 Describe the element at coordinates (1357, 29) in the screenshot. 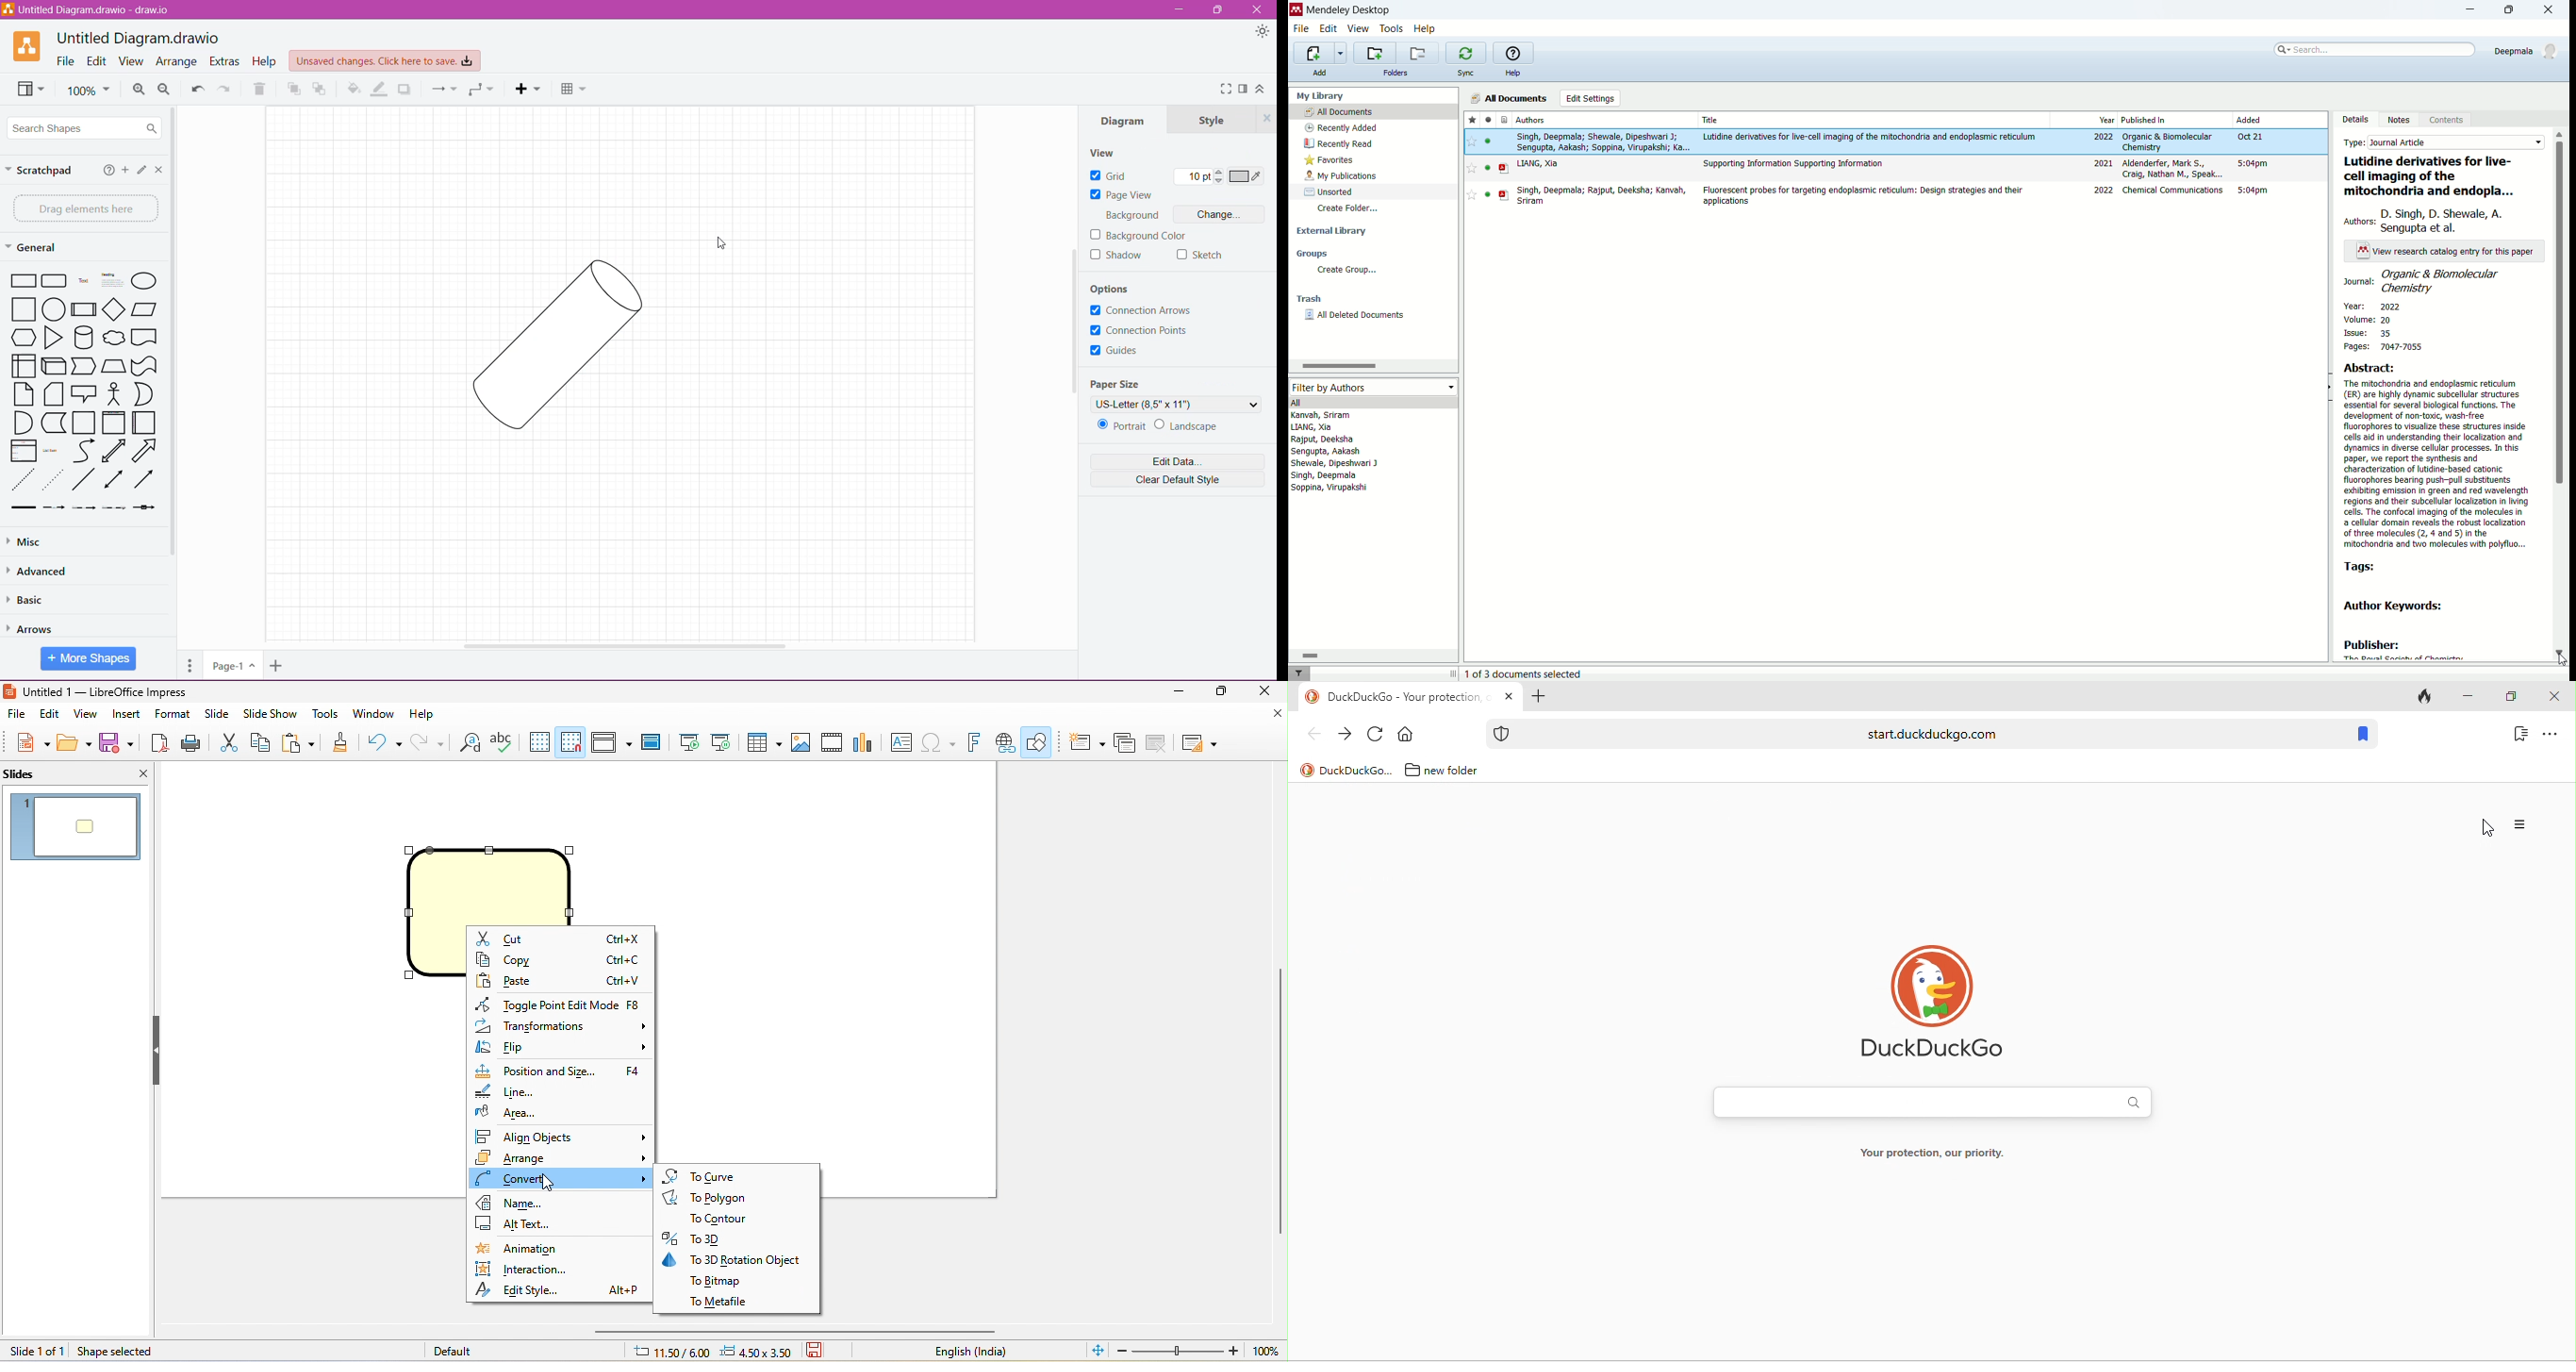

I see `view` at that location.